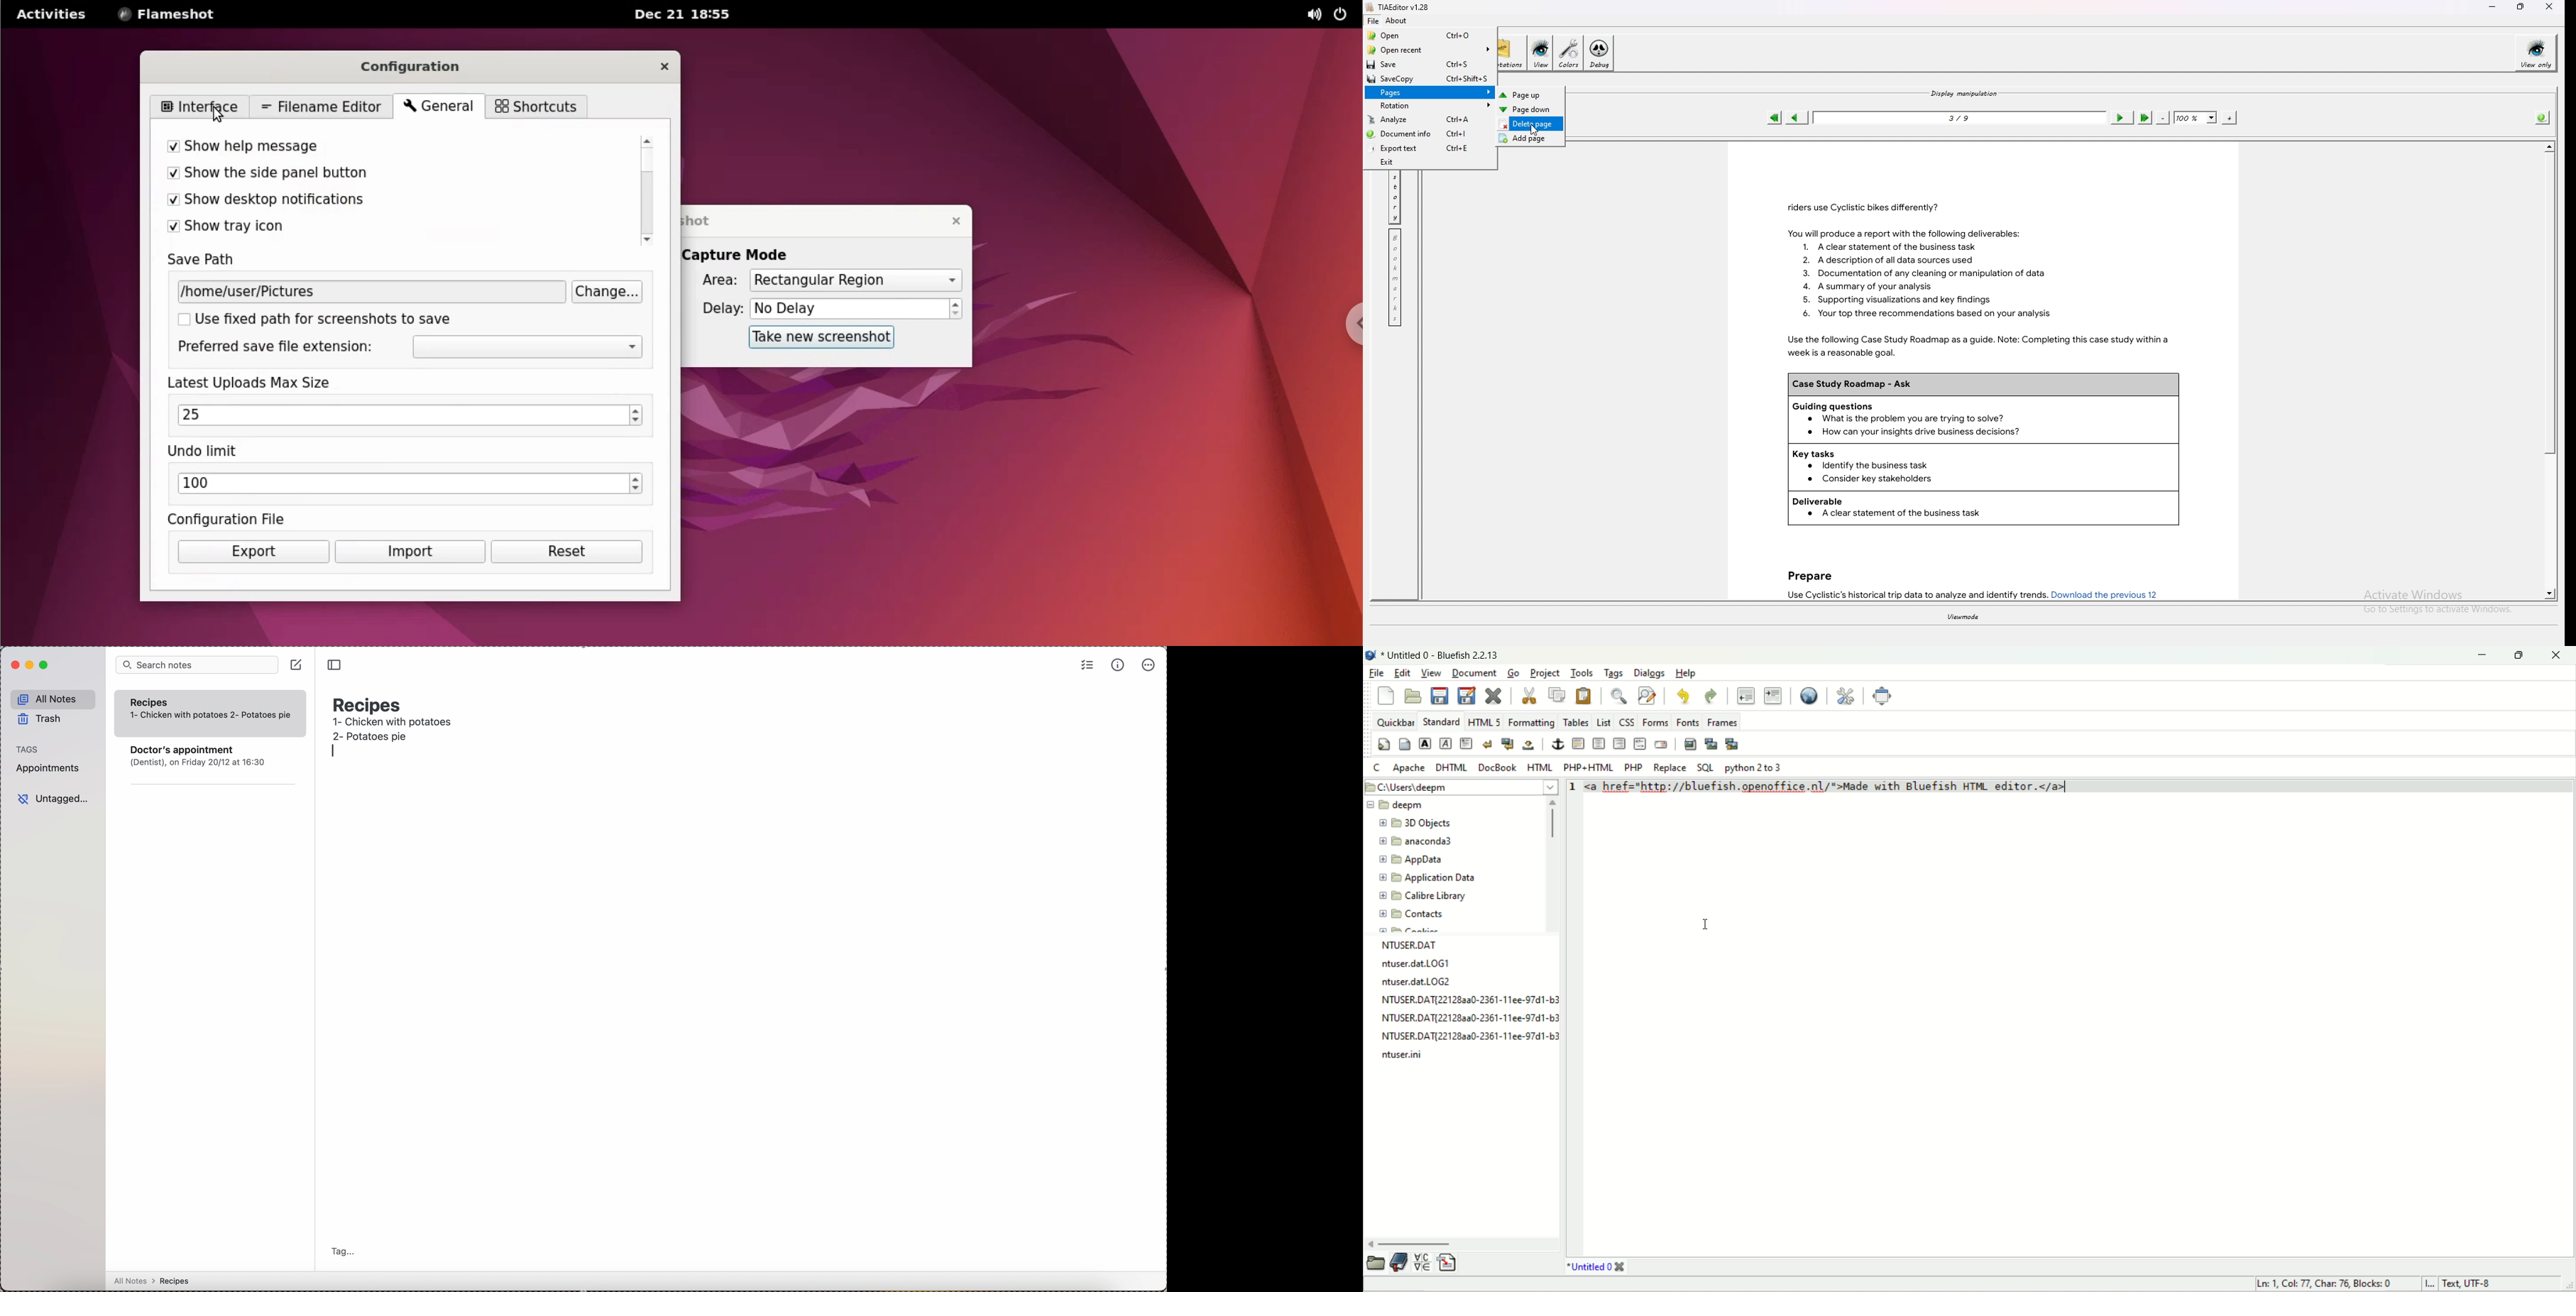  I want to click on maximize, so click(2518, 655).